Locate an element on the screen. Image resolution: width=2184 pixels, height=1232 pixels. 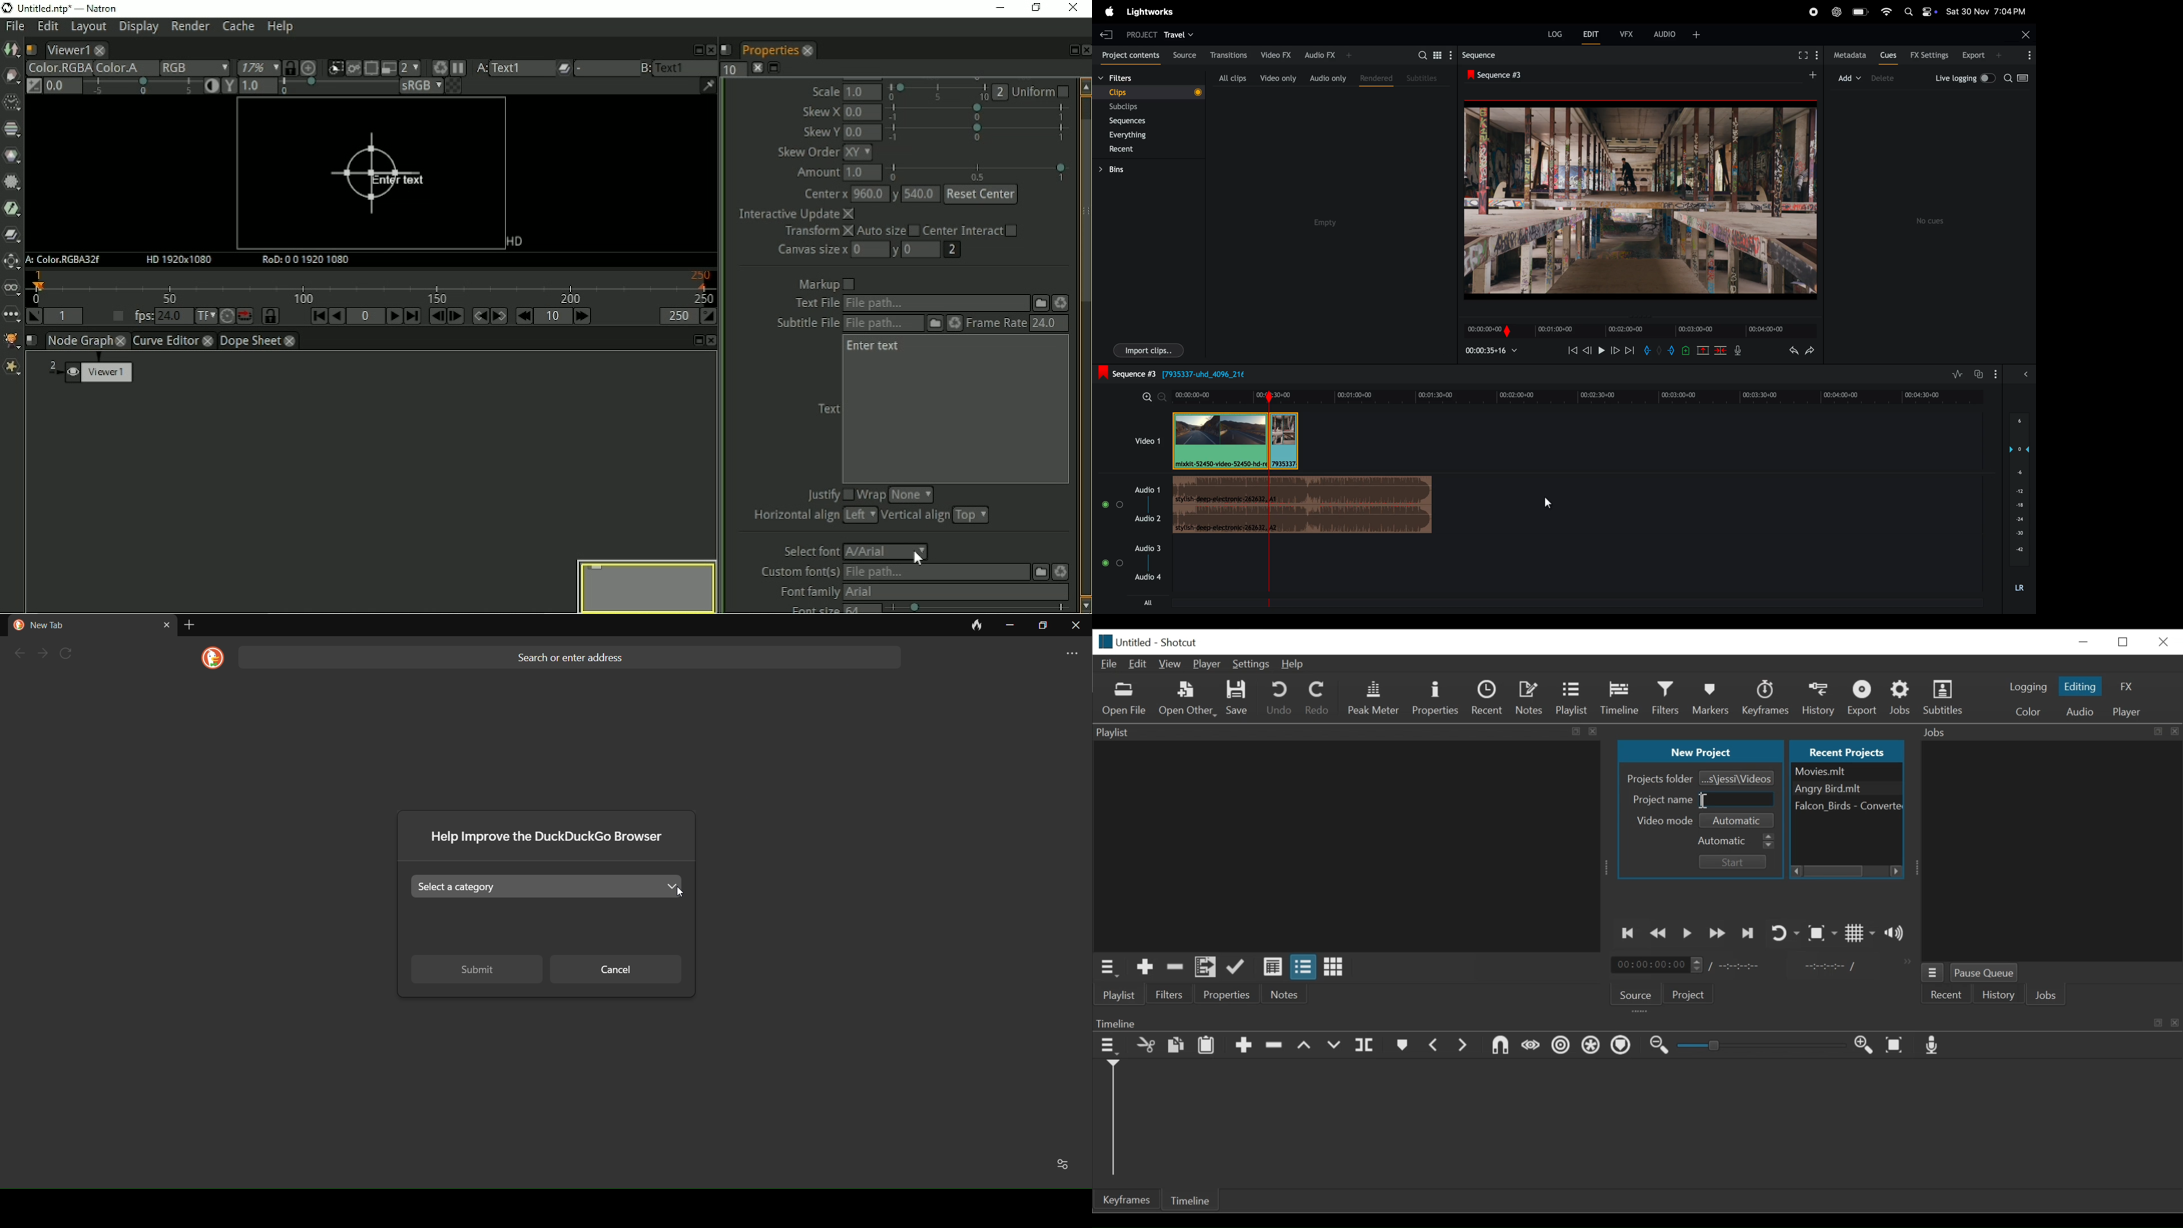
Jobs Panel is located at coordinates (2052, 851).